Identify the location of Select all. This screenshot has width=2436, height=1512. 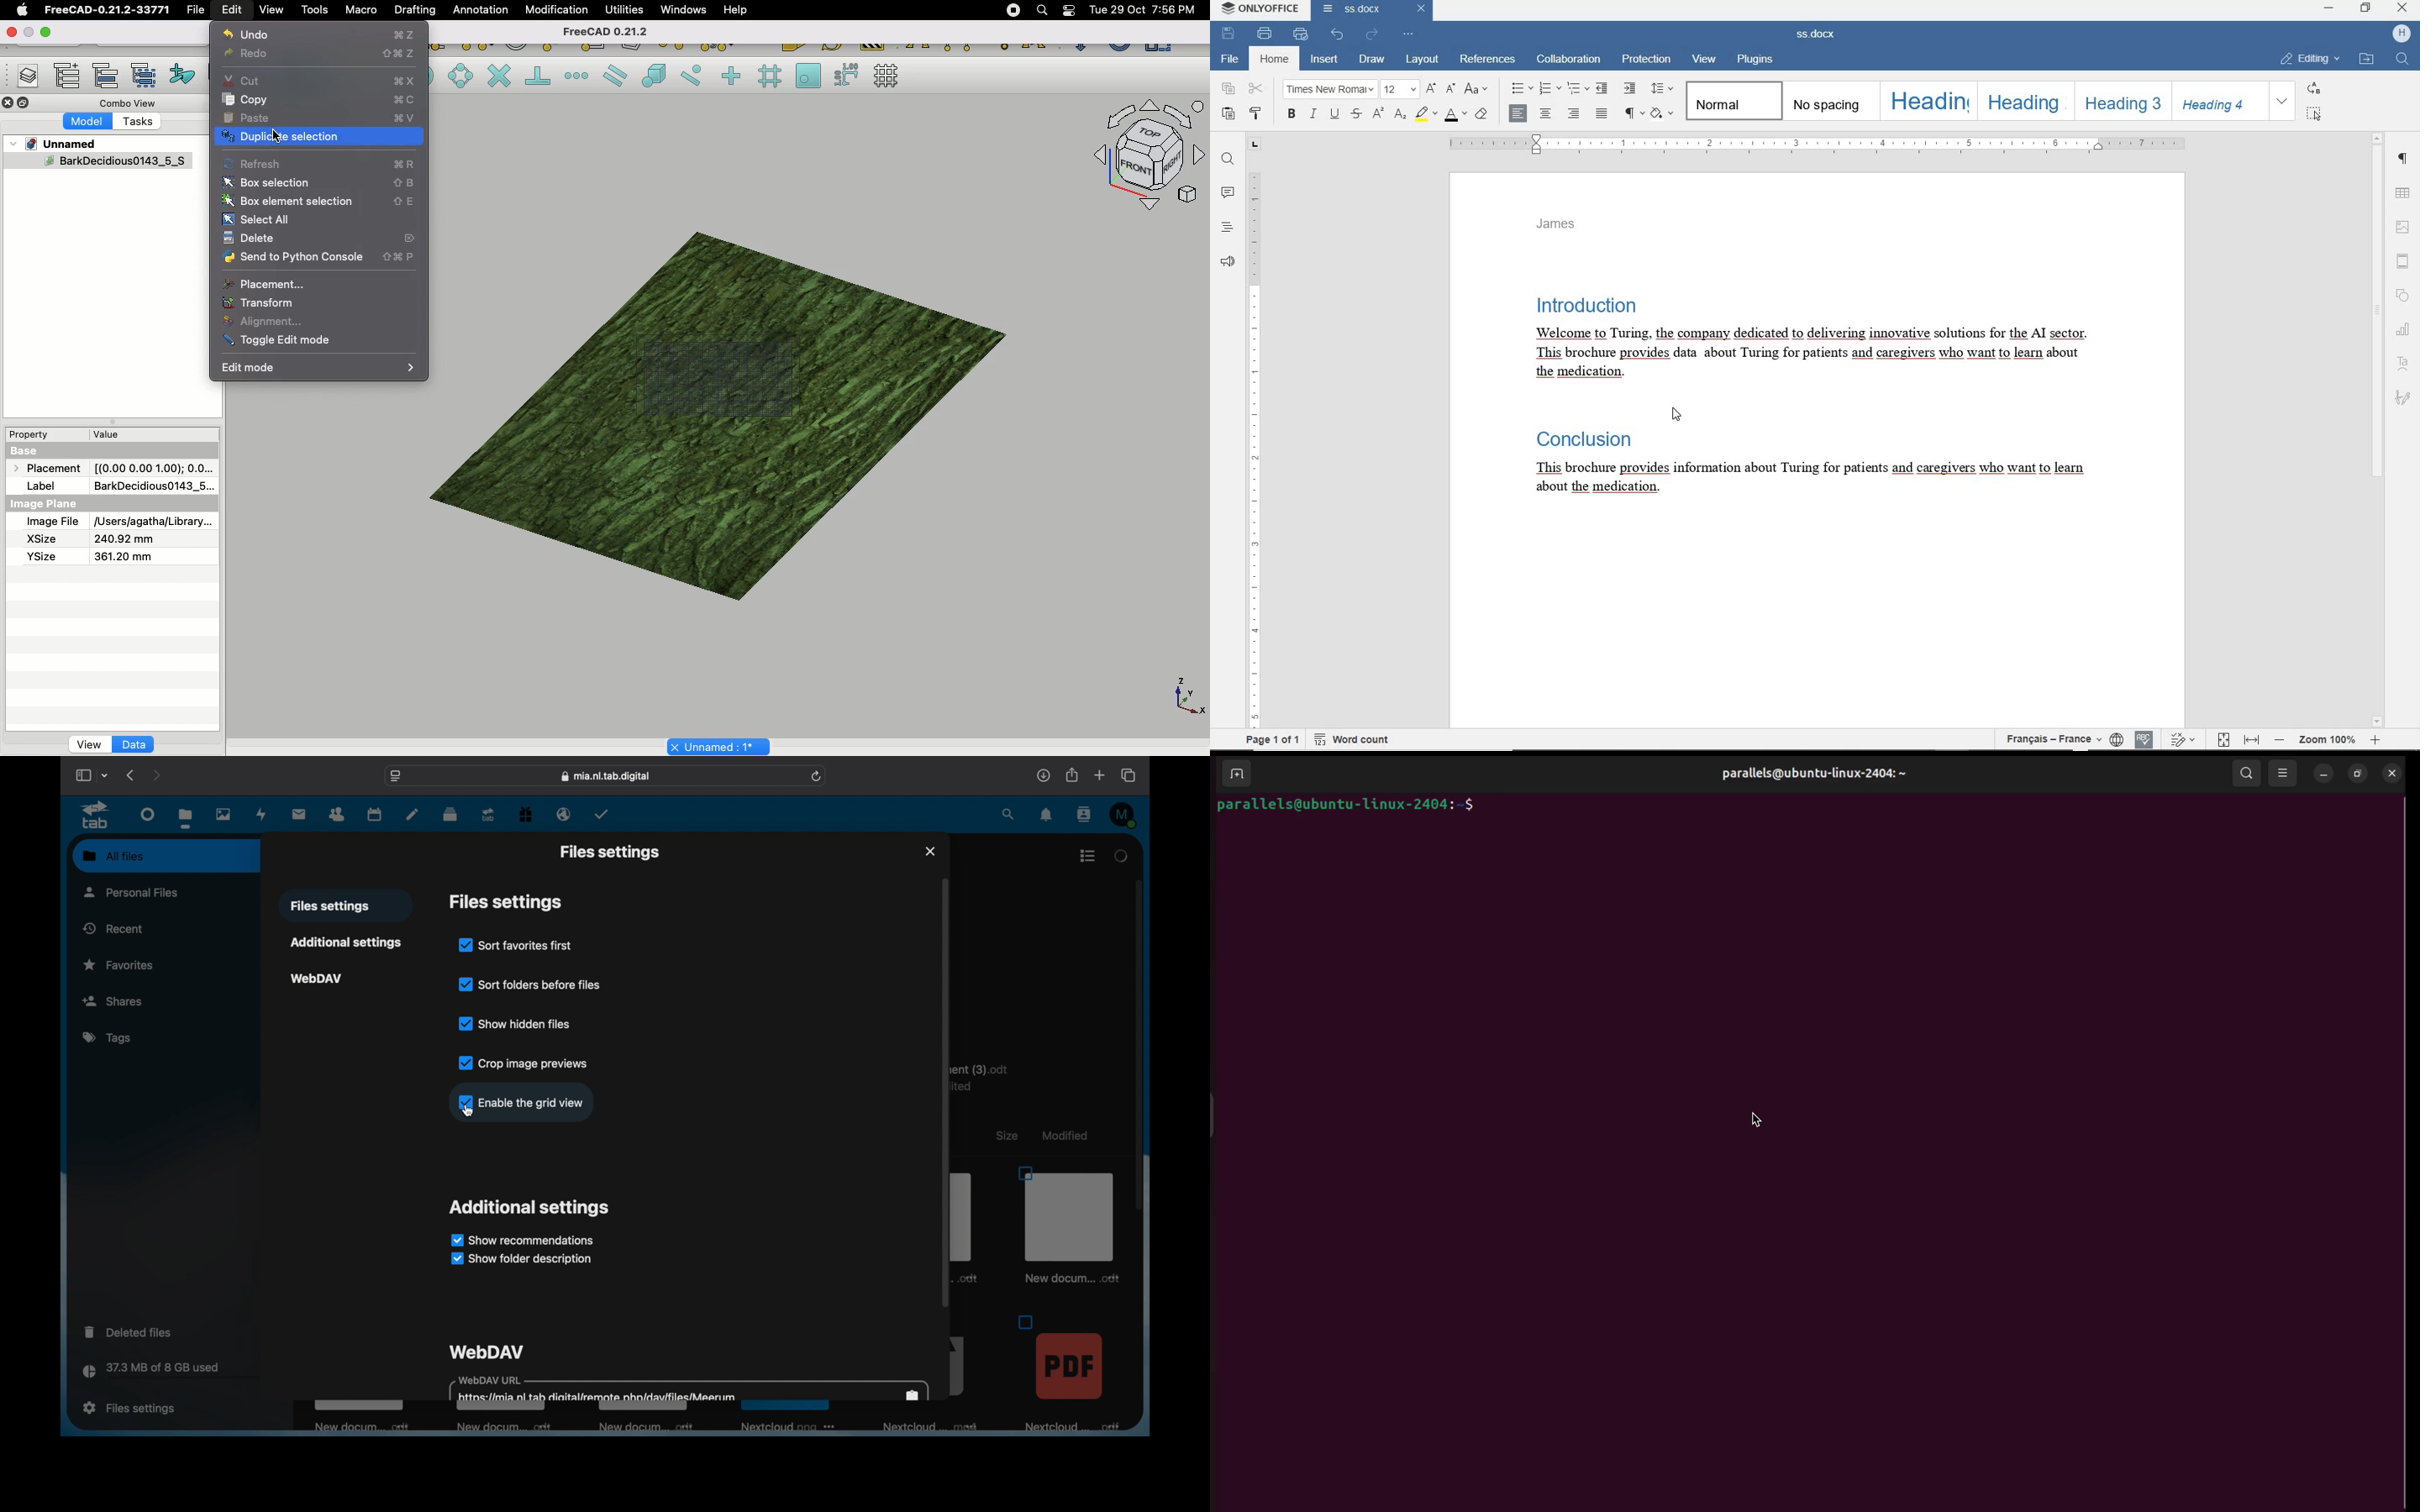
(256, 220).